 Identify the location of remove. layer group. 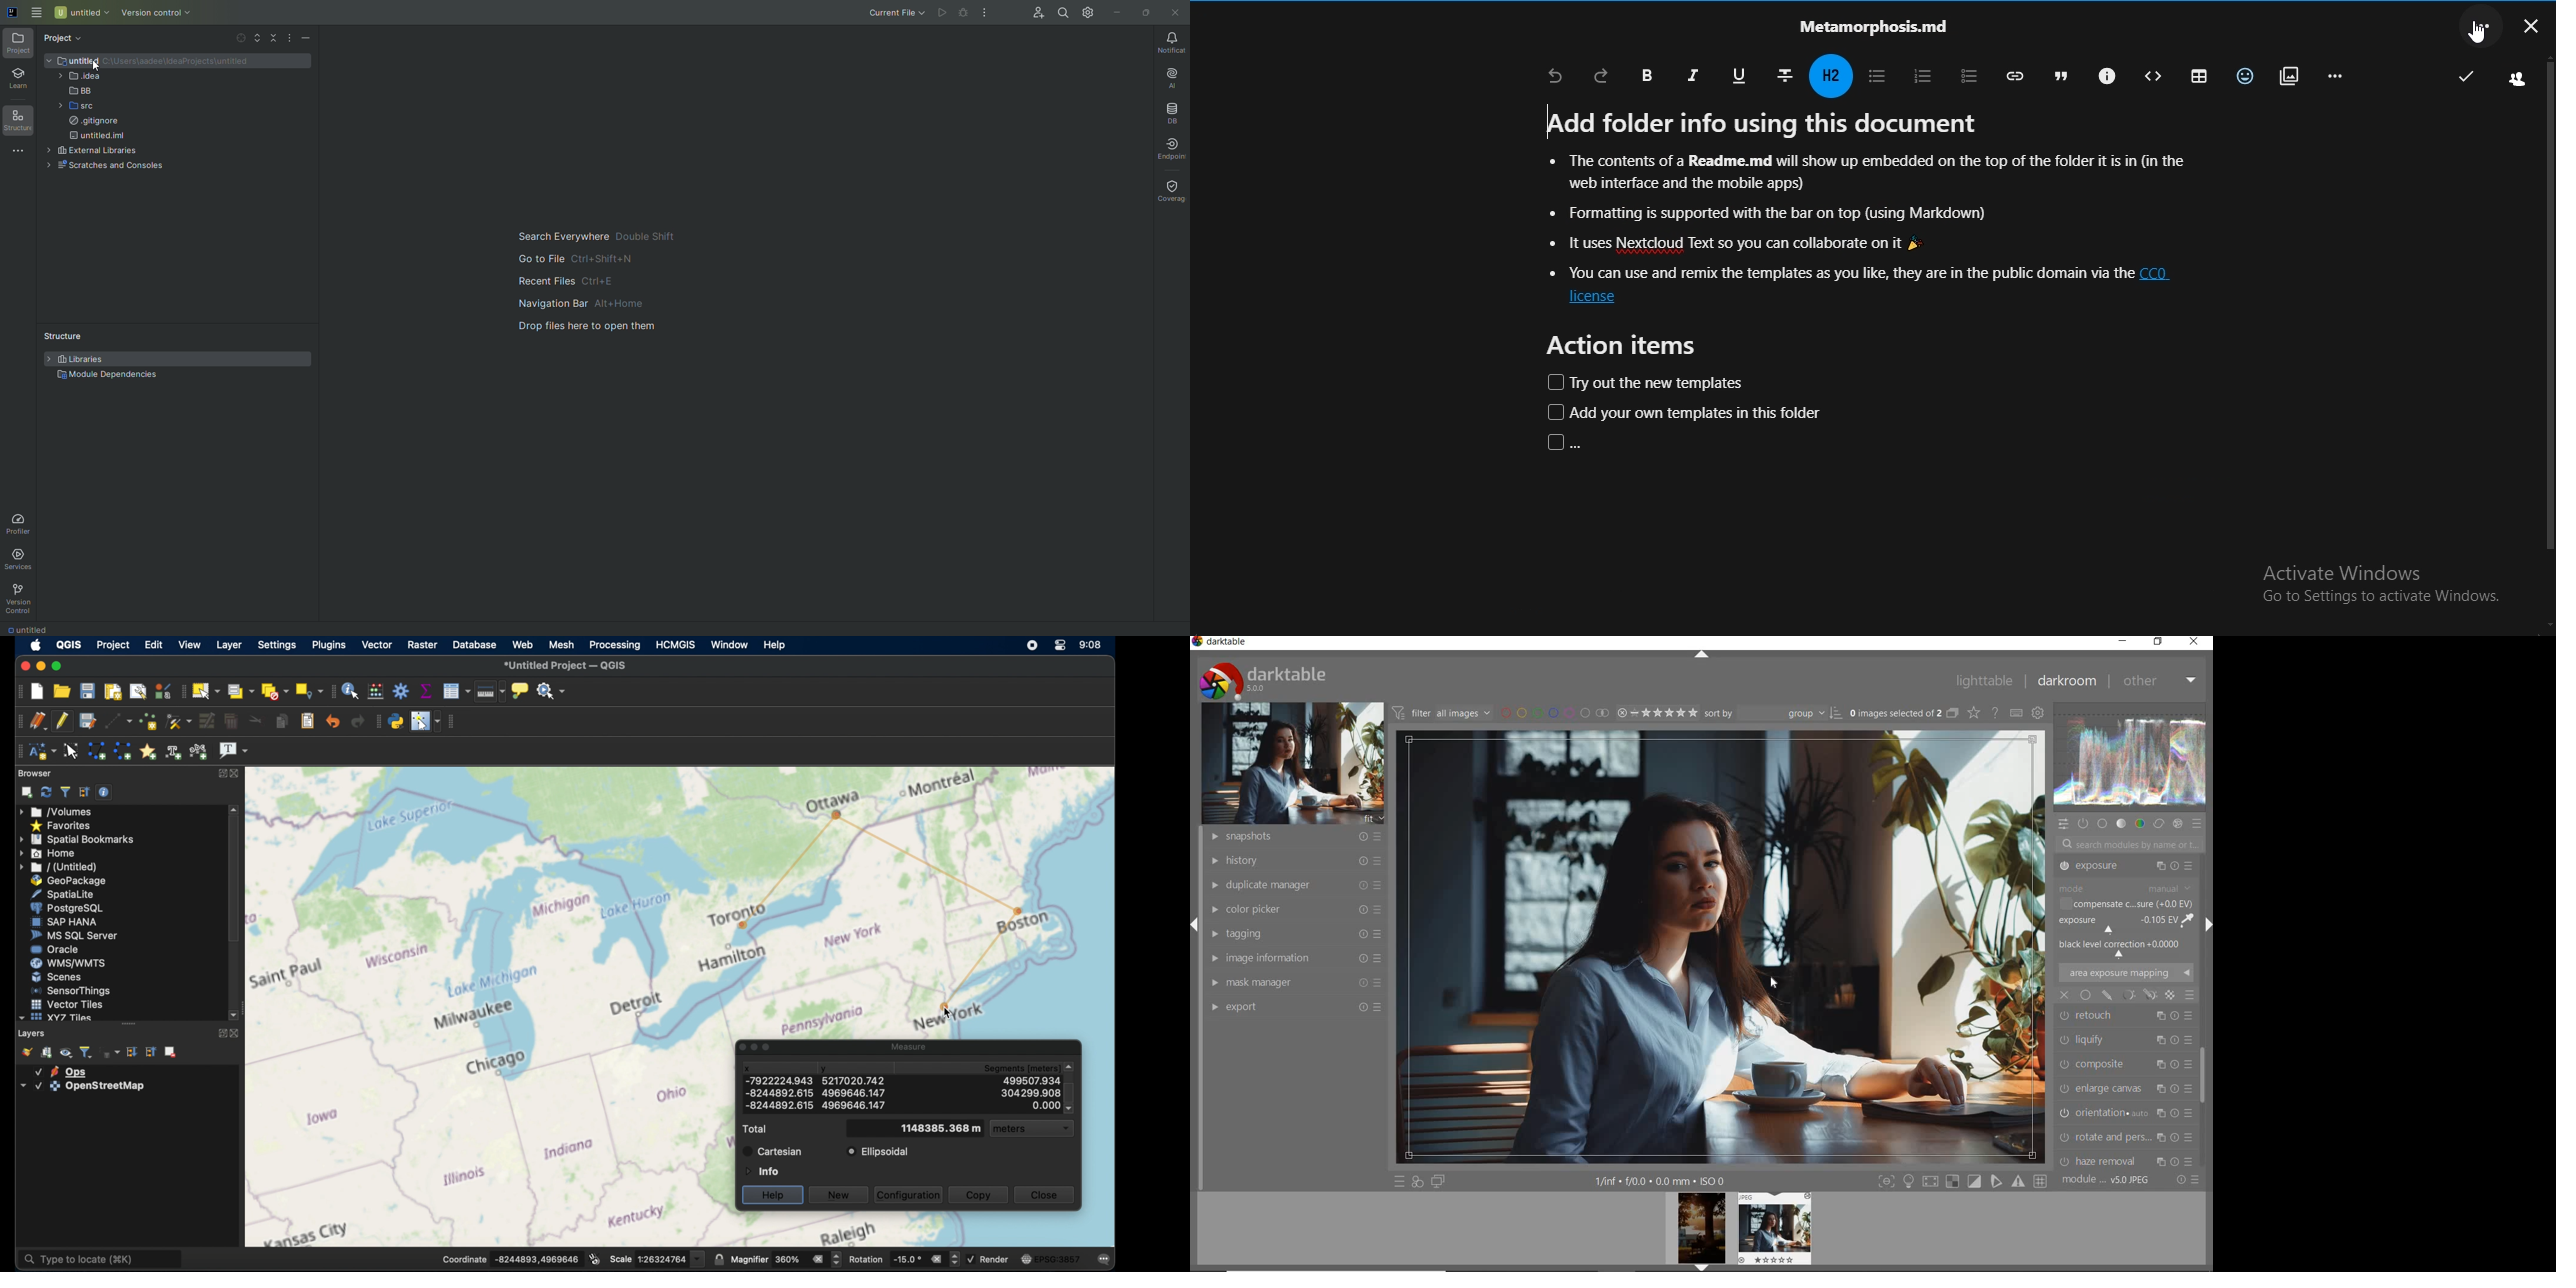
(171, 1053).